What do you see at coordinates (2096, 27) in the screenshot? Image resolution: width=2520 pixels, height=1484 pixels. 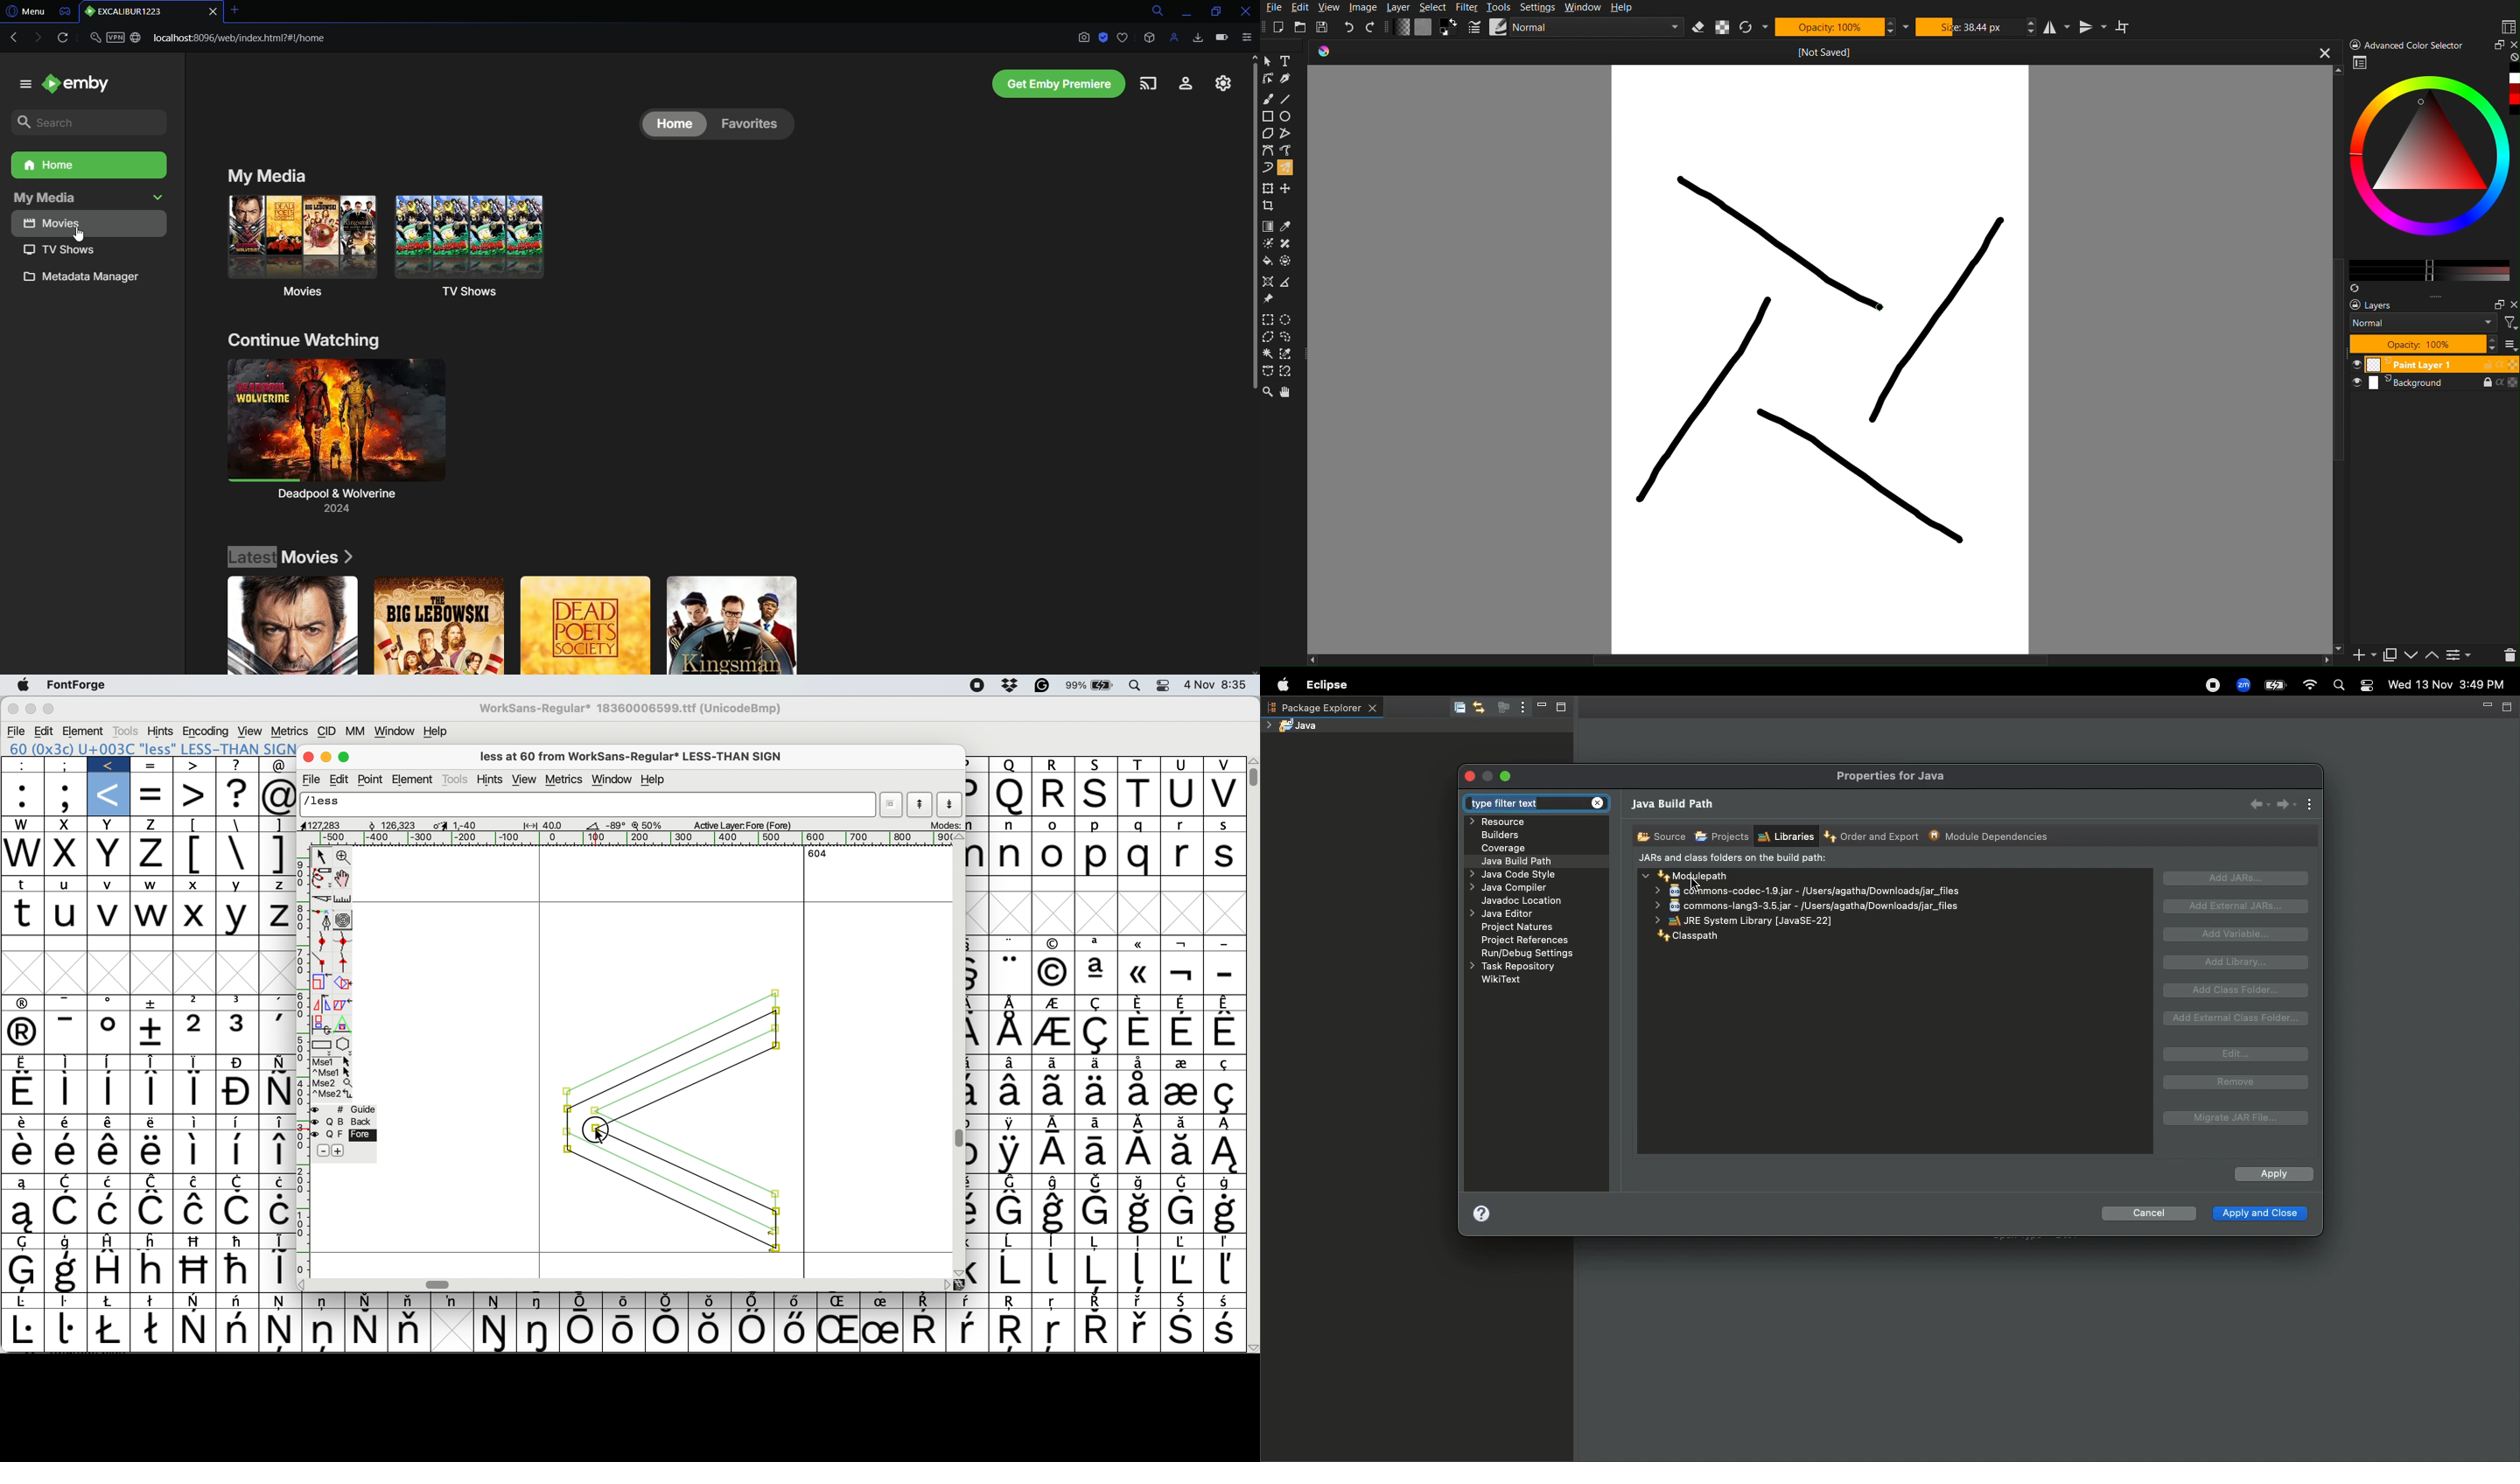 I see `Vertical Mirror` at bounding box center [2096, 27].